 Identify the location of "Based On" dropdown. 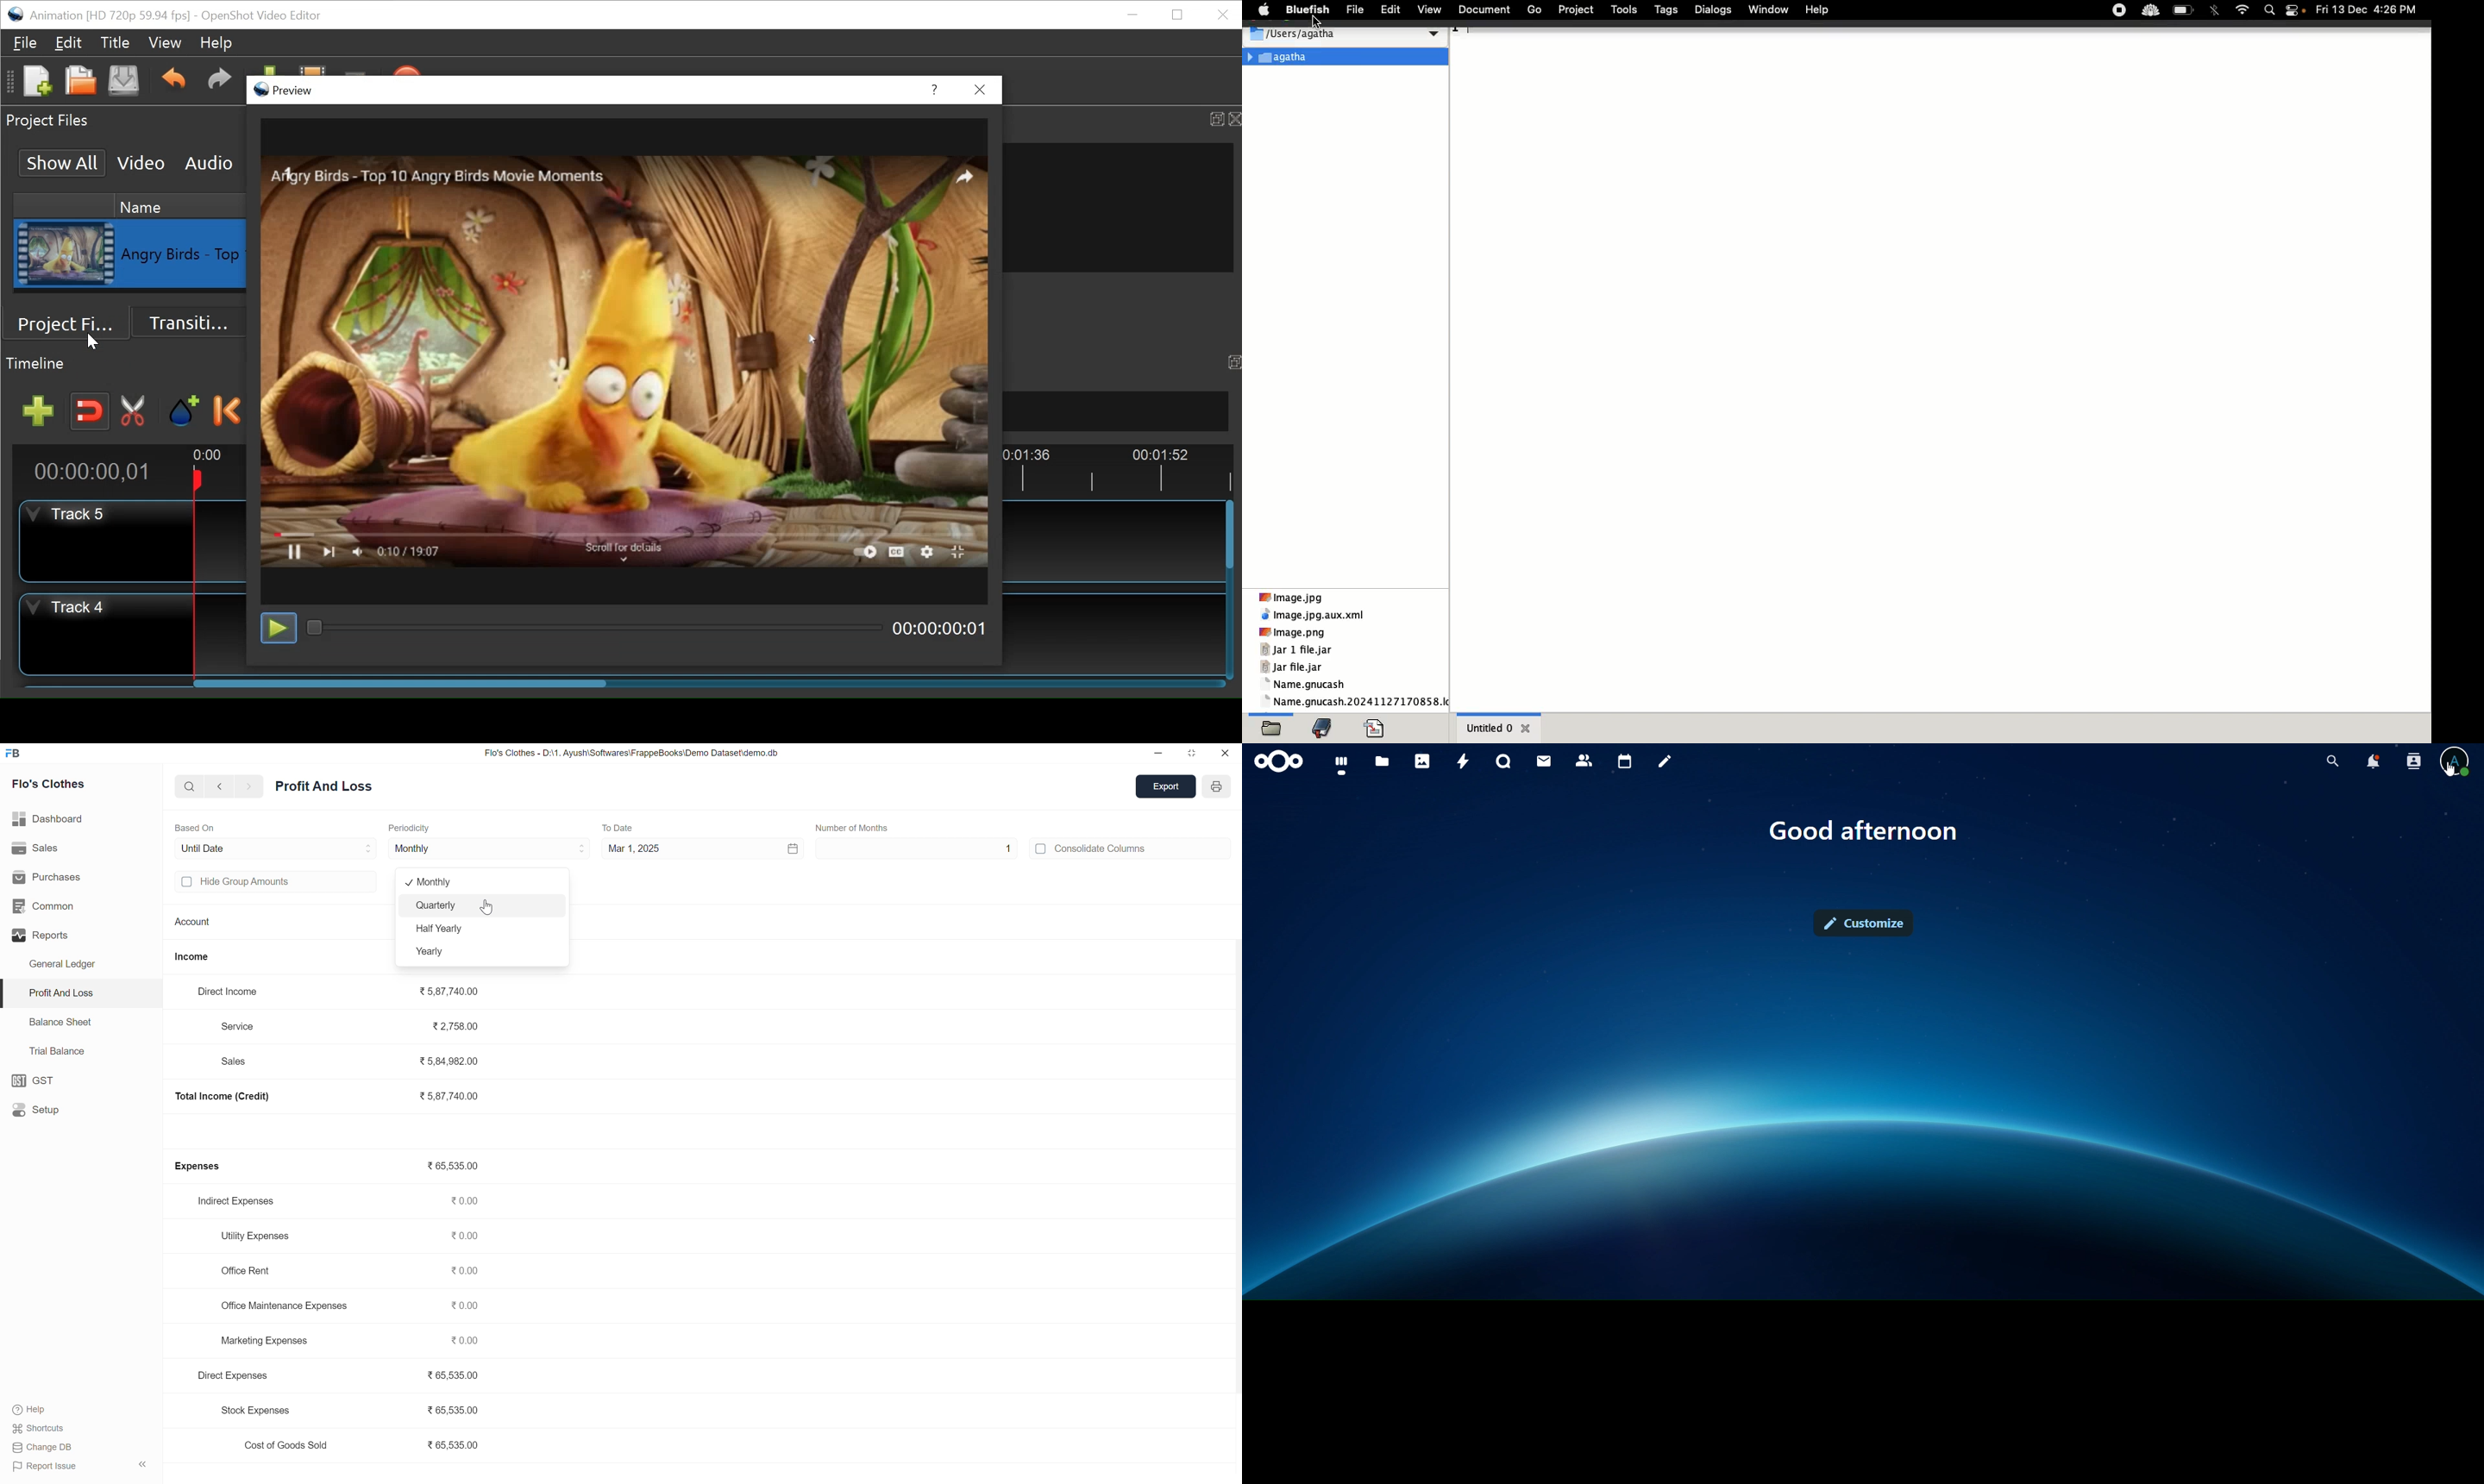
(362, 847).